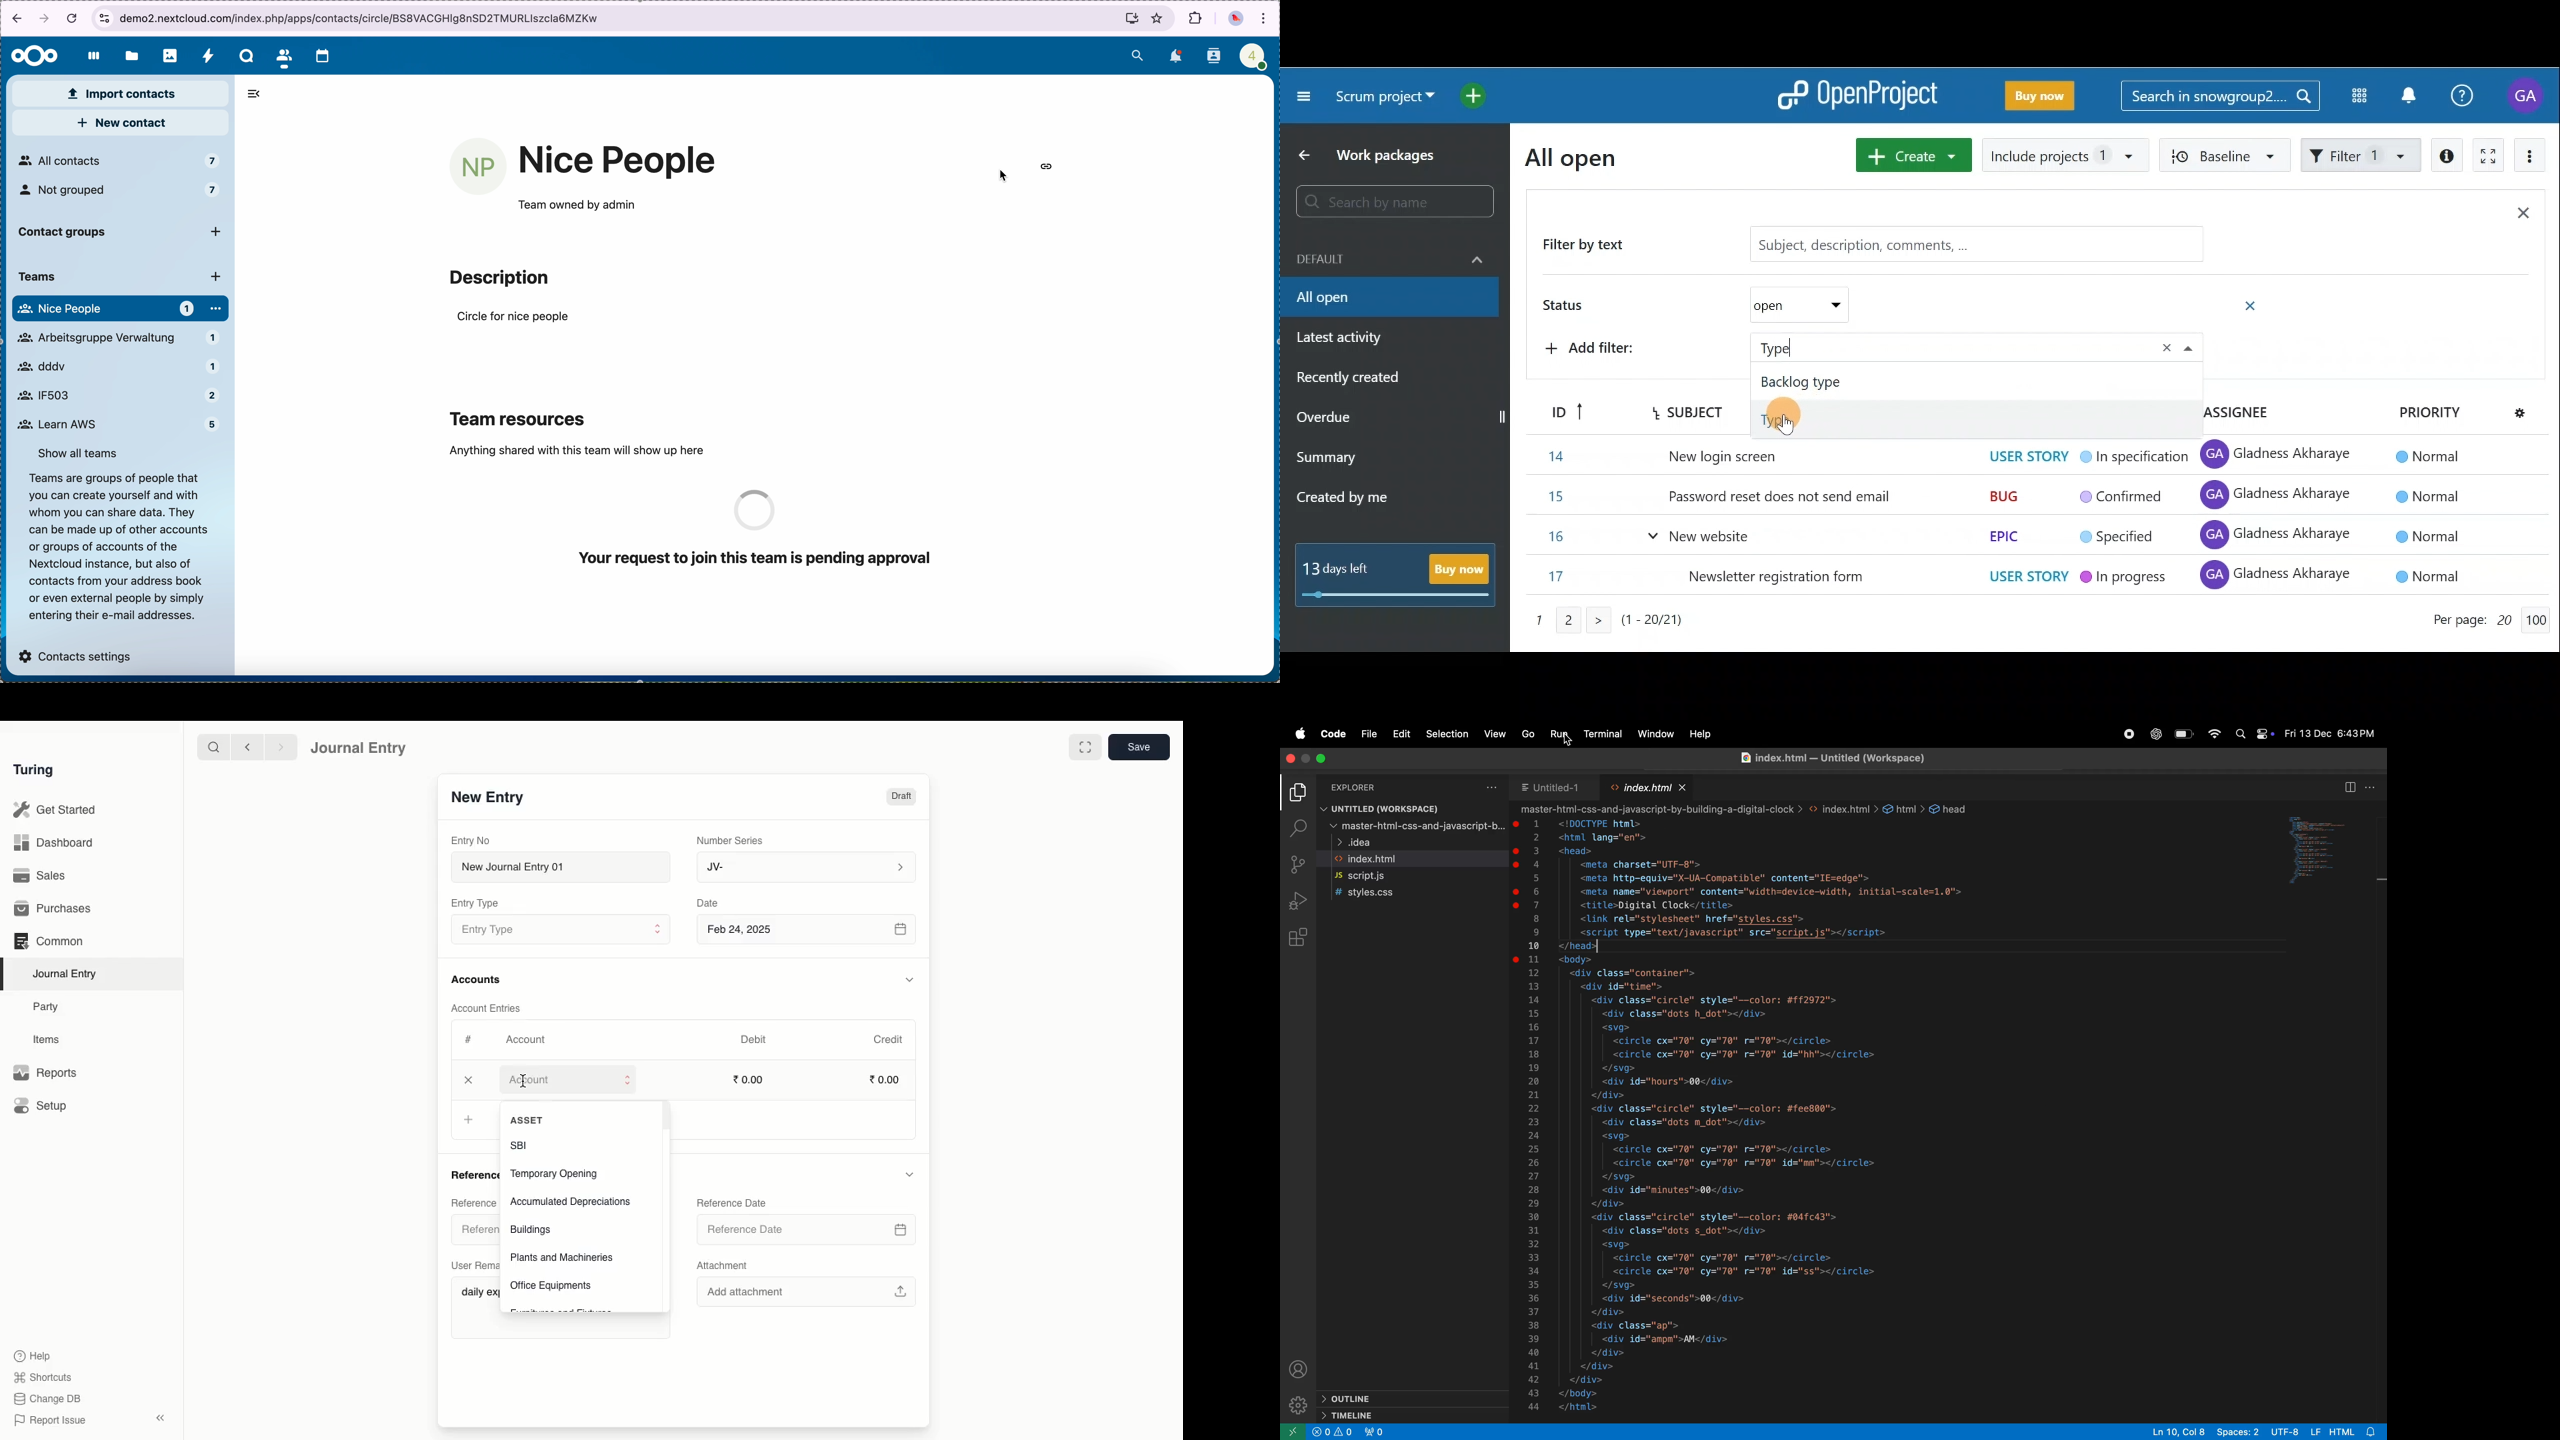 This screenshot has height=1456, width=2576. I want to click on Date, so click(710, 902).